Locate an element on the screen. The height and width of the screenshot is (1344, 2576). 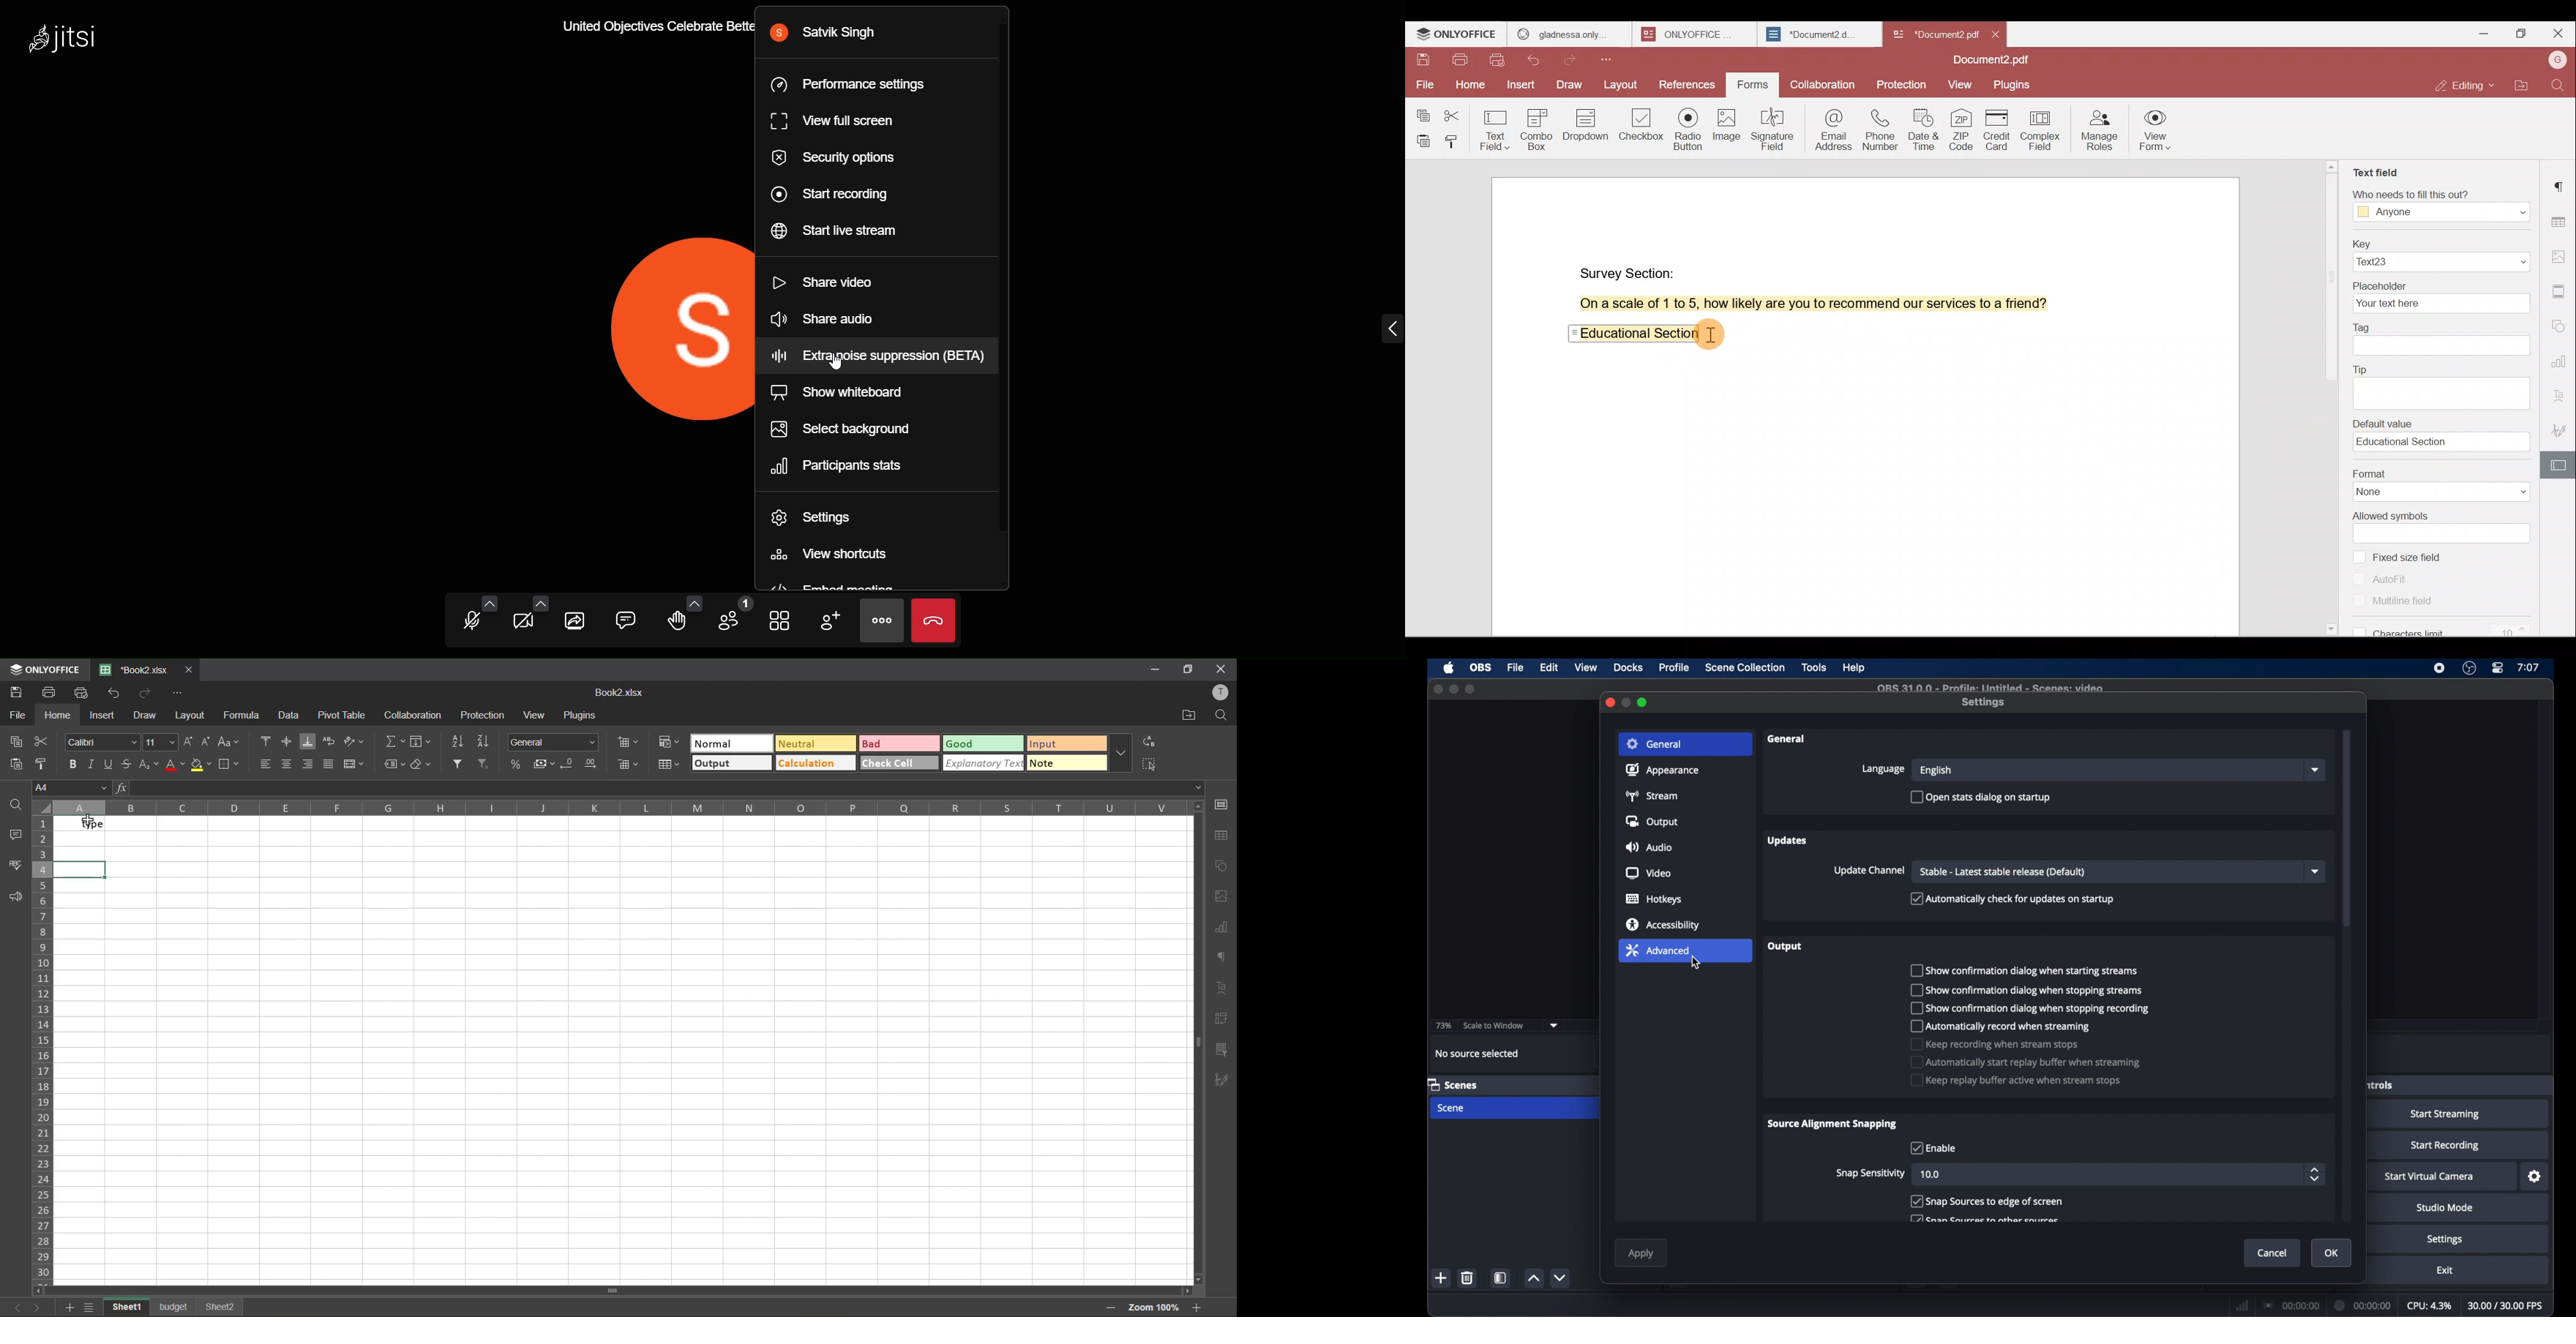
checkbox is located at coordinates (1999, 1026).